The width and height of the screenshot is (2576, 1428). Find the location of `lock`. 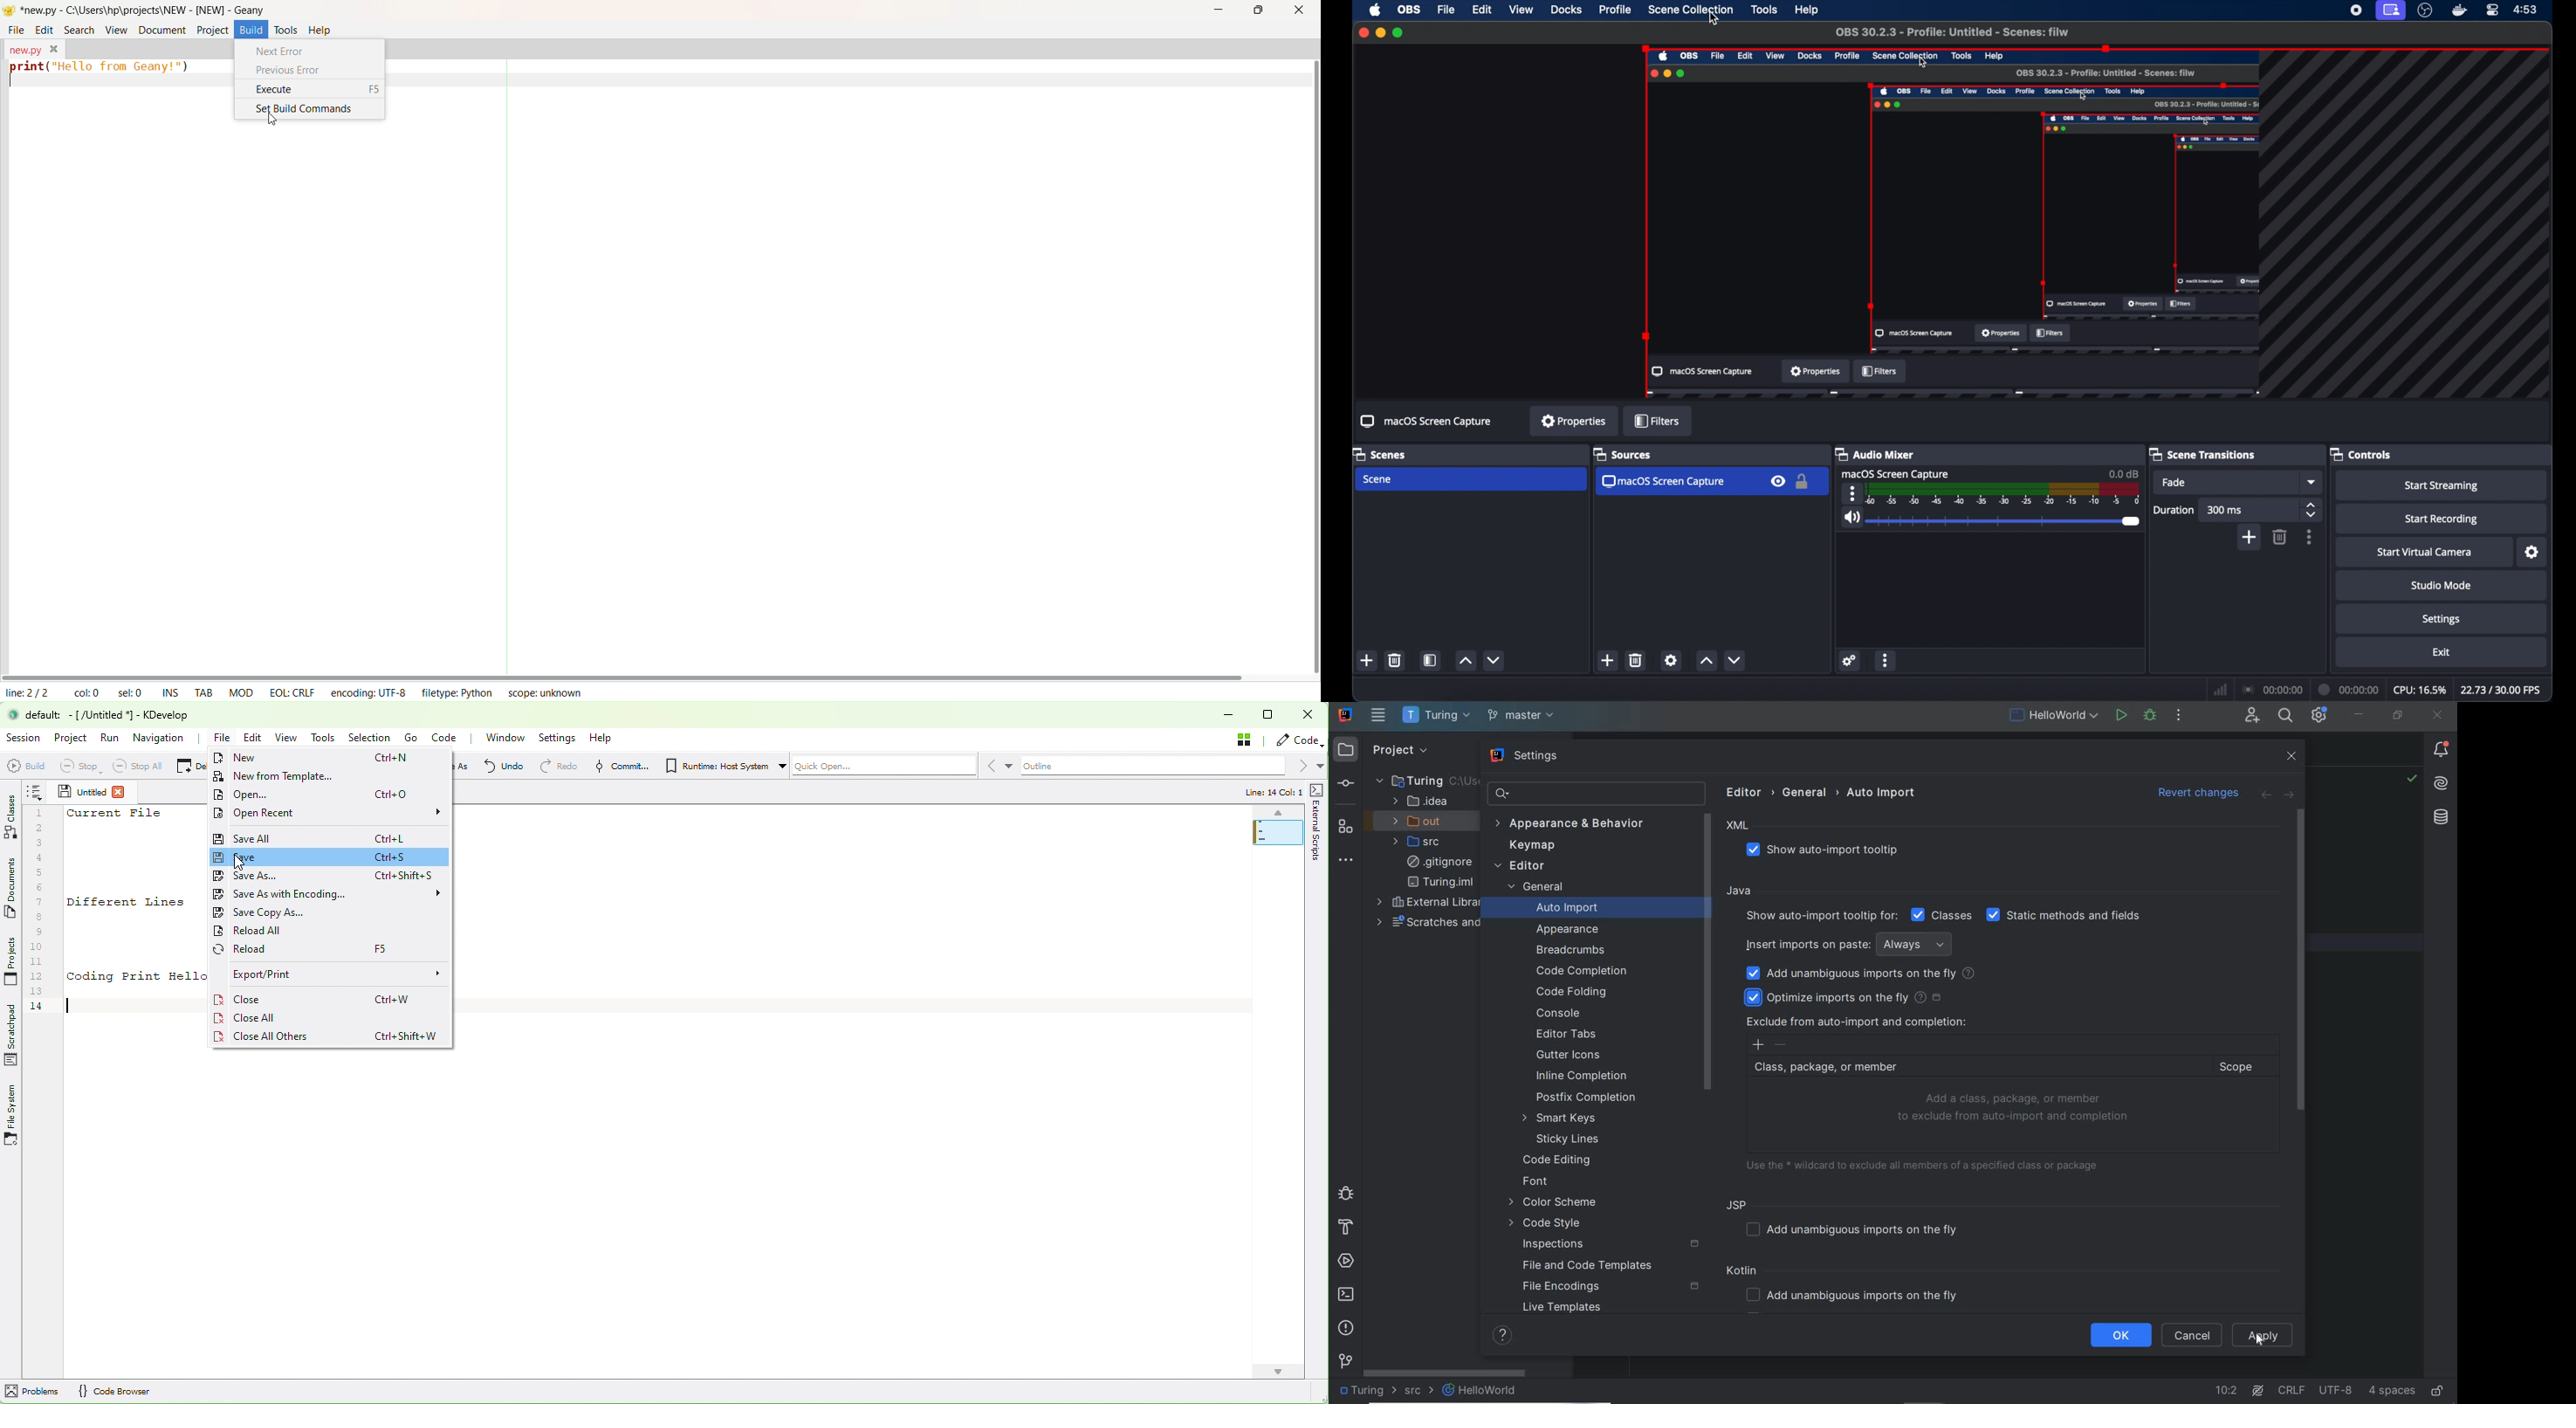

lock is located at coordinates (1803, 482).